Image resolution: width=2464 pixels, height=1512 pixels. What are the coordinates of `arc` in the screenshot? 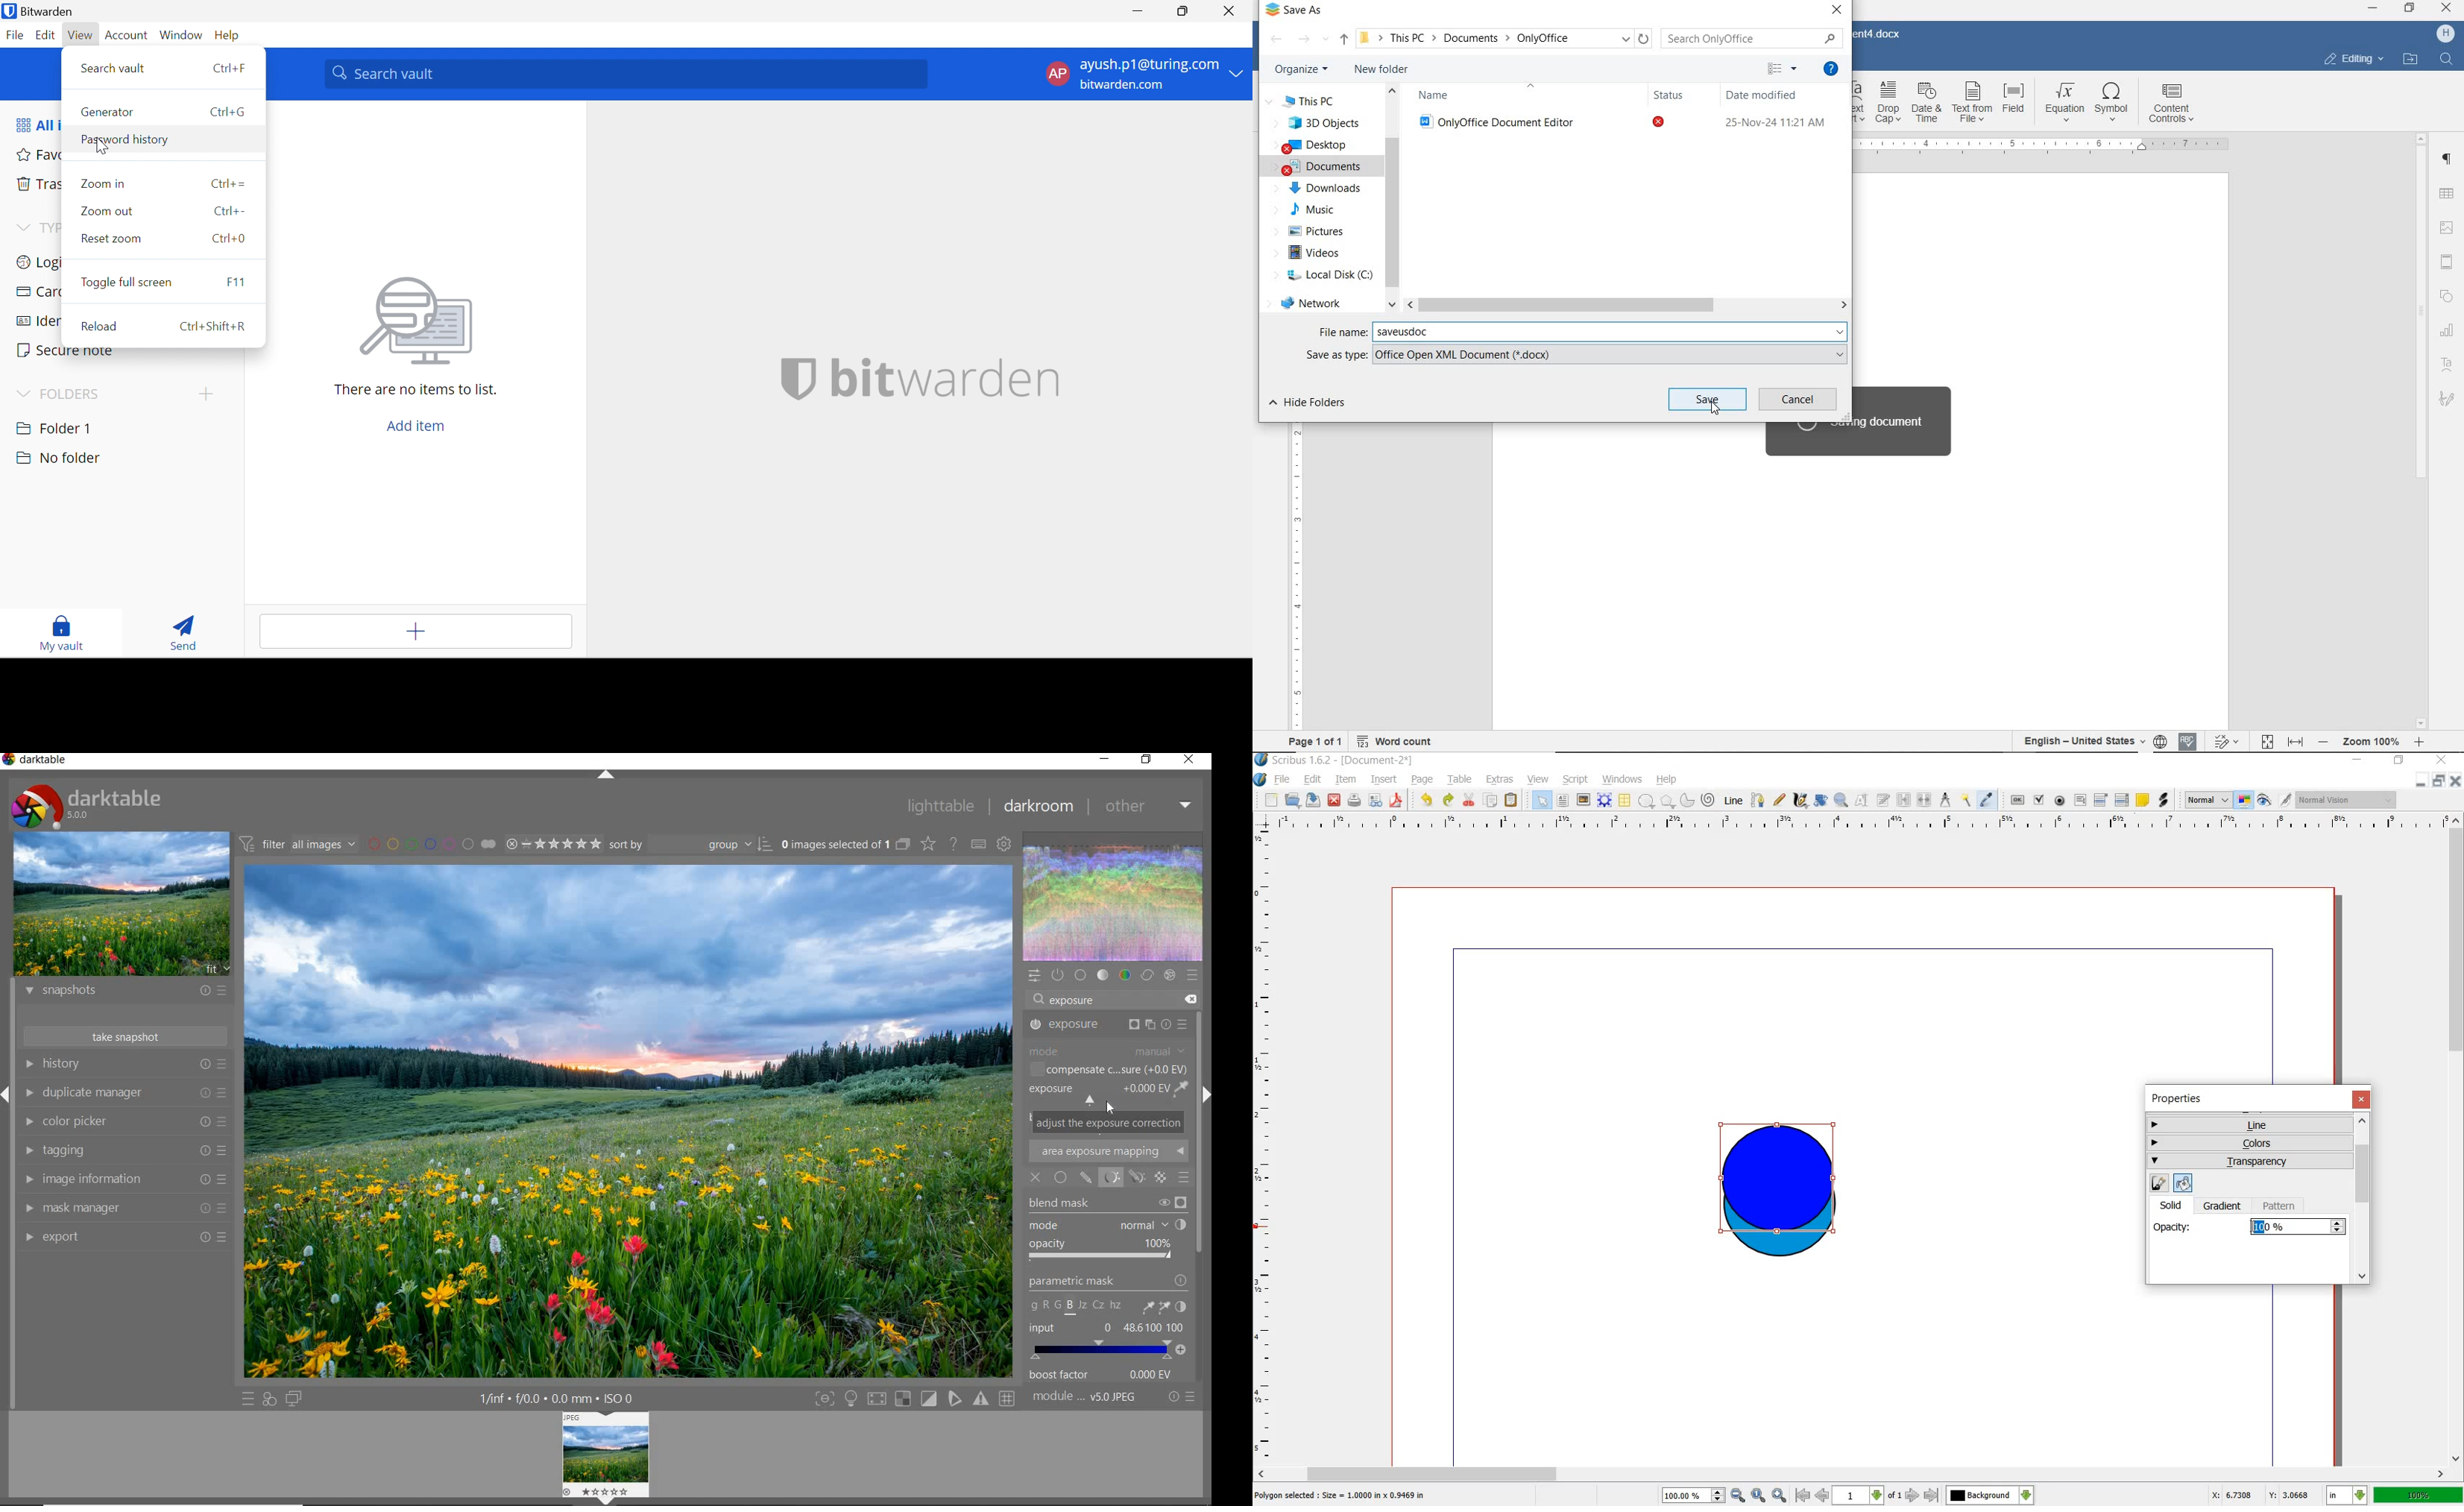 It's located at (1687, 802).